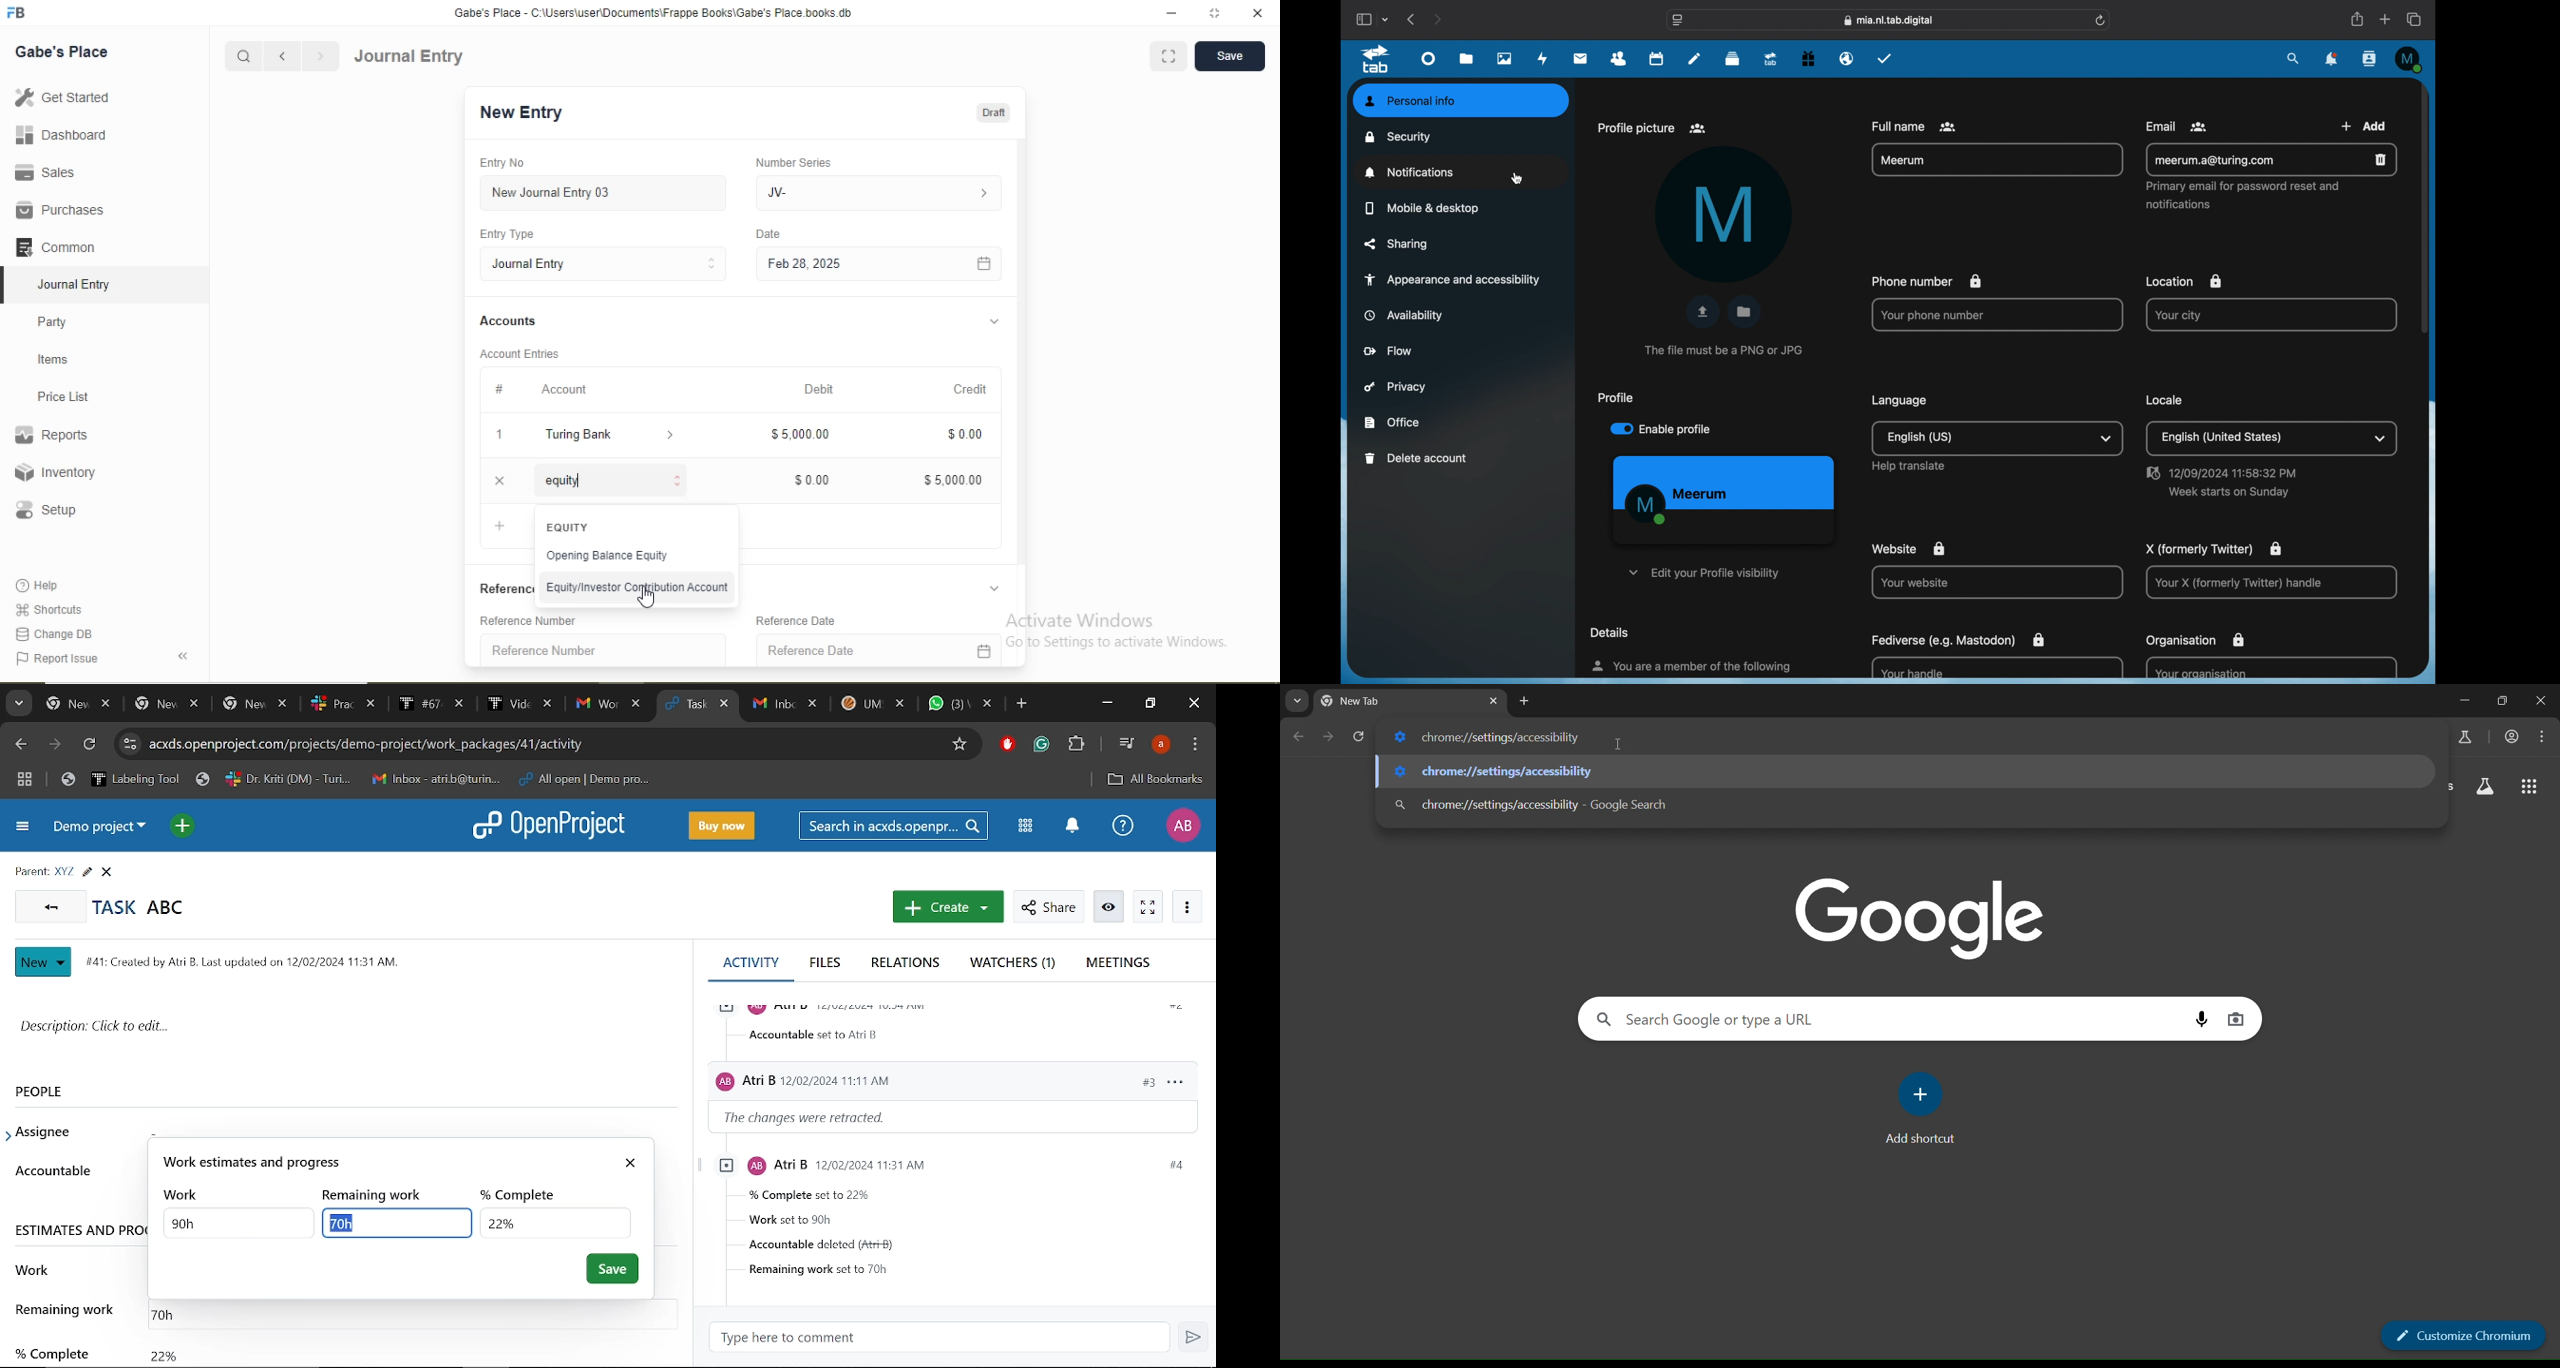 This screenshot has width=2576, height=1372. Describe the element at coordinates (1495, 703) in the screenshot. I see `close tab` at that location.